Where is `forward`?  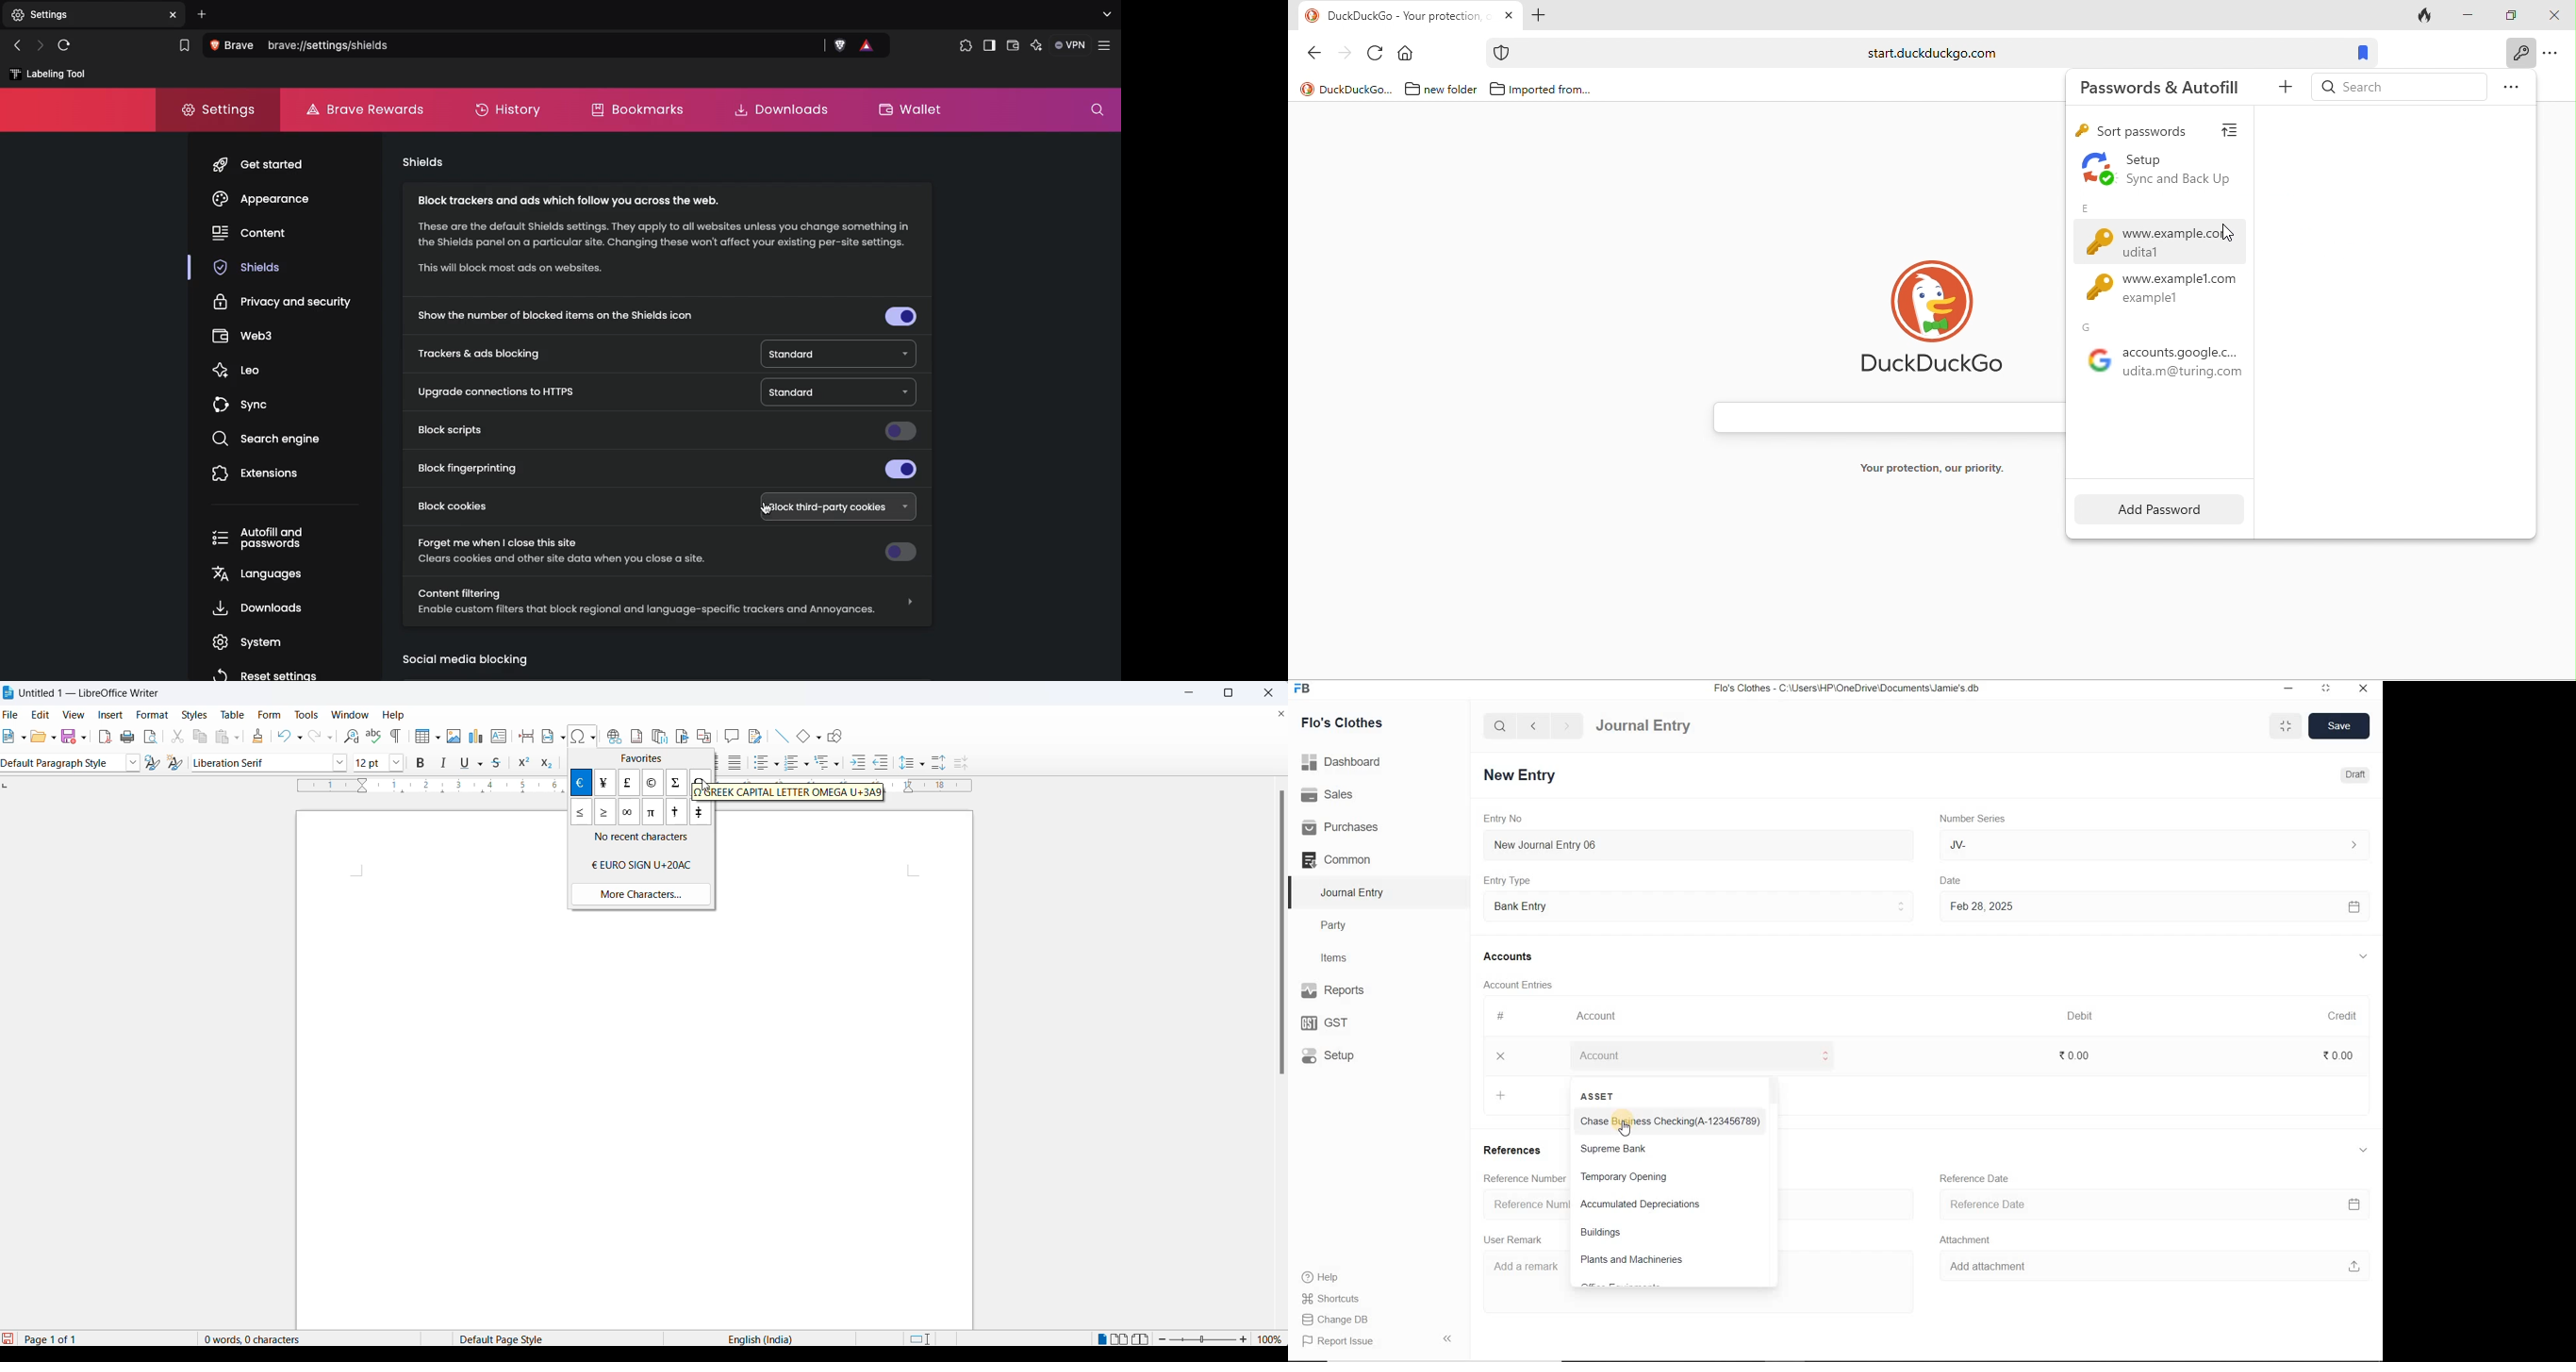 forward is located at coordinates (1346, 57).